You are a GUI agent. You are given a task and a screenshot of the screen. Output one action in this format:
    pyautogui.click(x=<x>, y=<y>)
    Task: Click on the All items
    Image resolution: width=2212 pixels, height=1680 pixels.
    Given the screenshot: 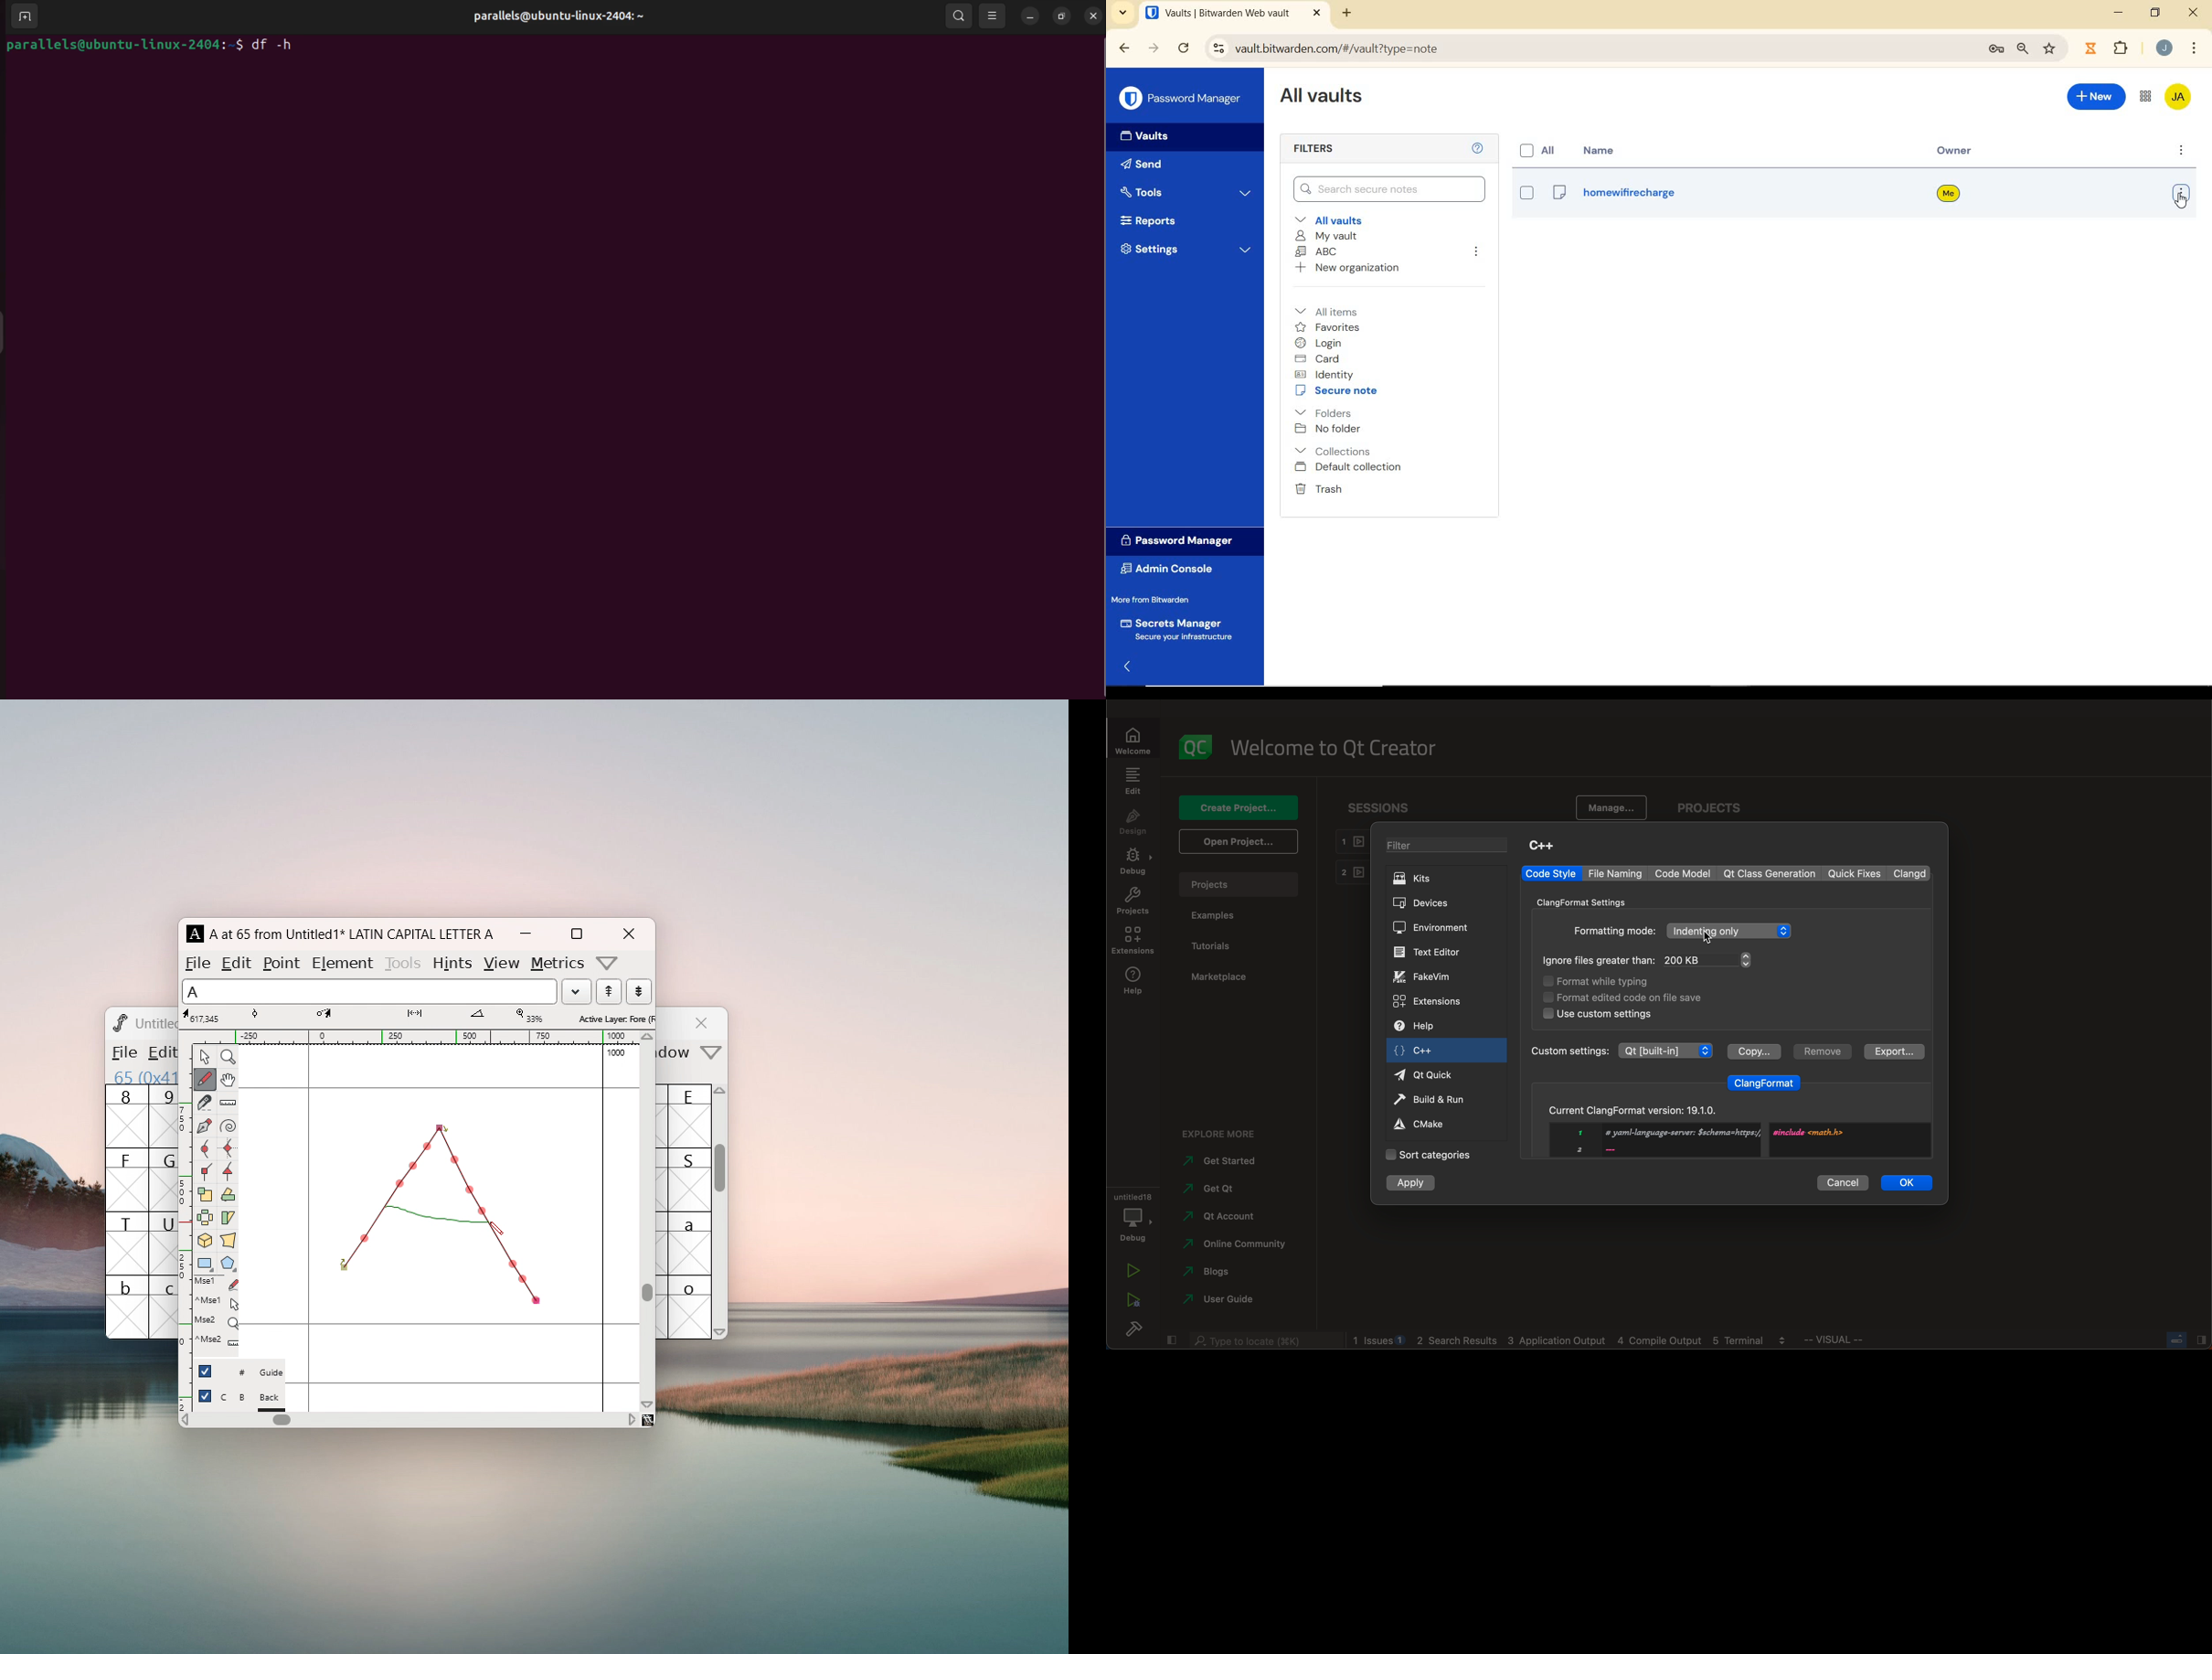 What is the action you would take?
    pyautogui.click(x=1336, y=310)
    